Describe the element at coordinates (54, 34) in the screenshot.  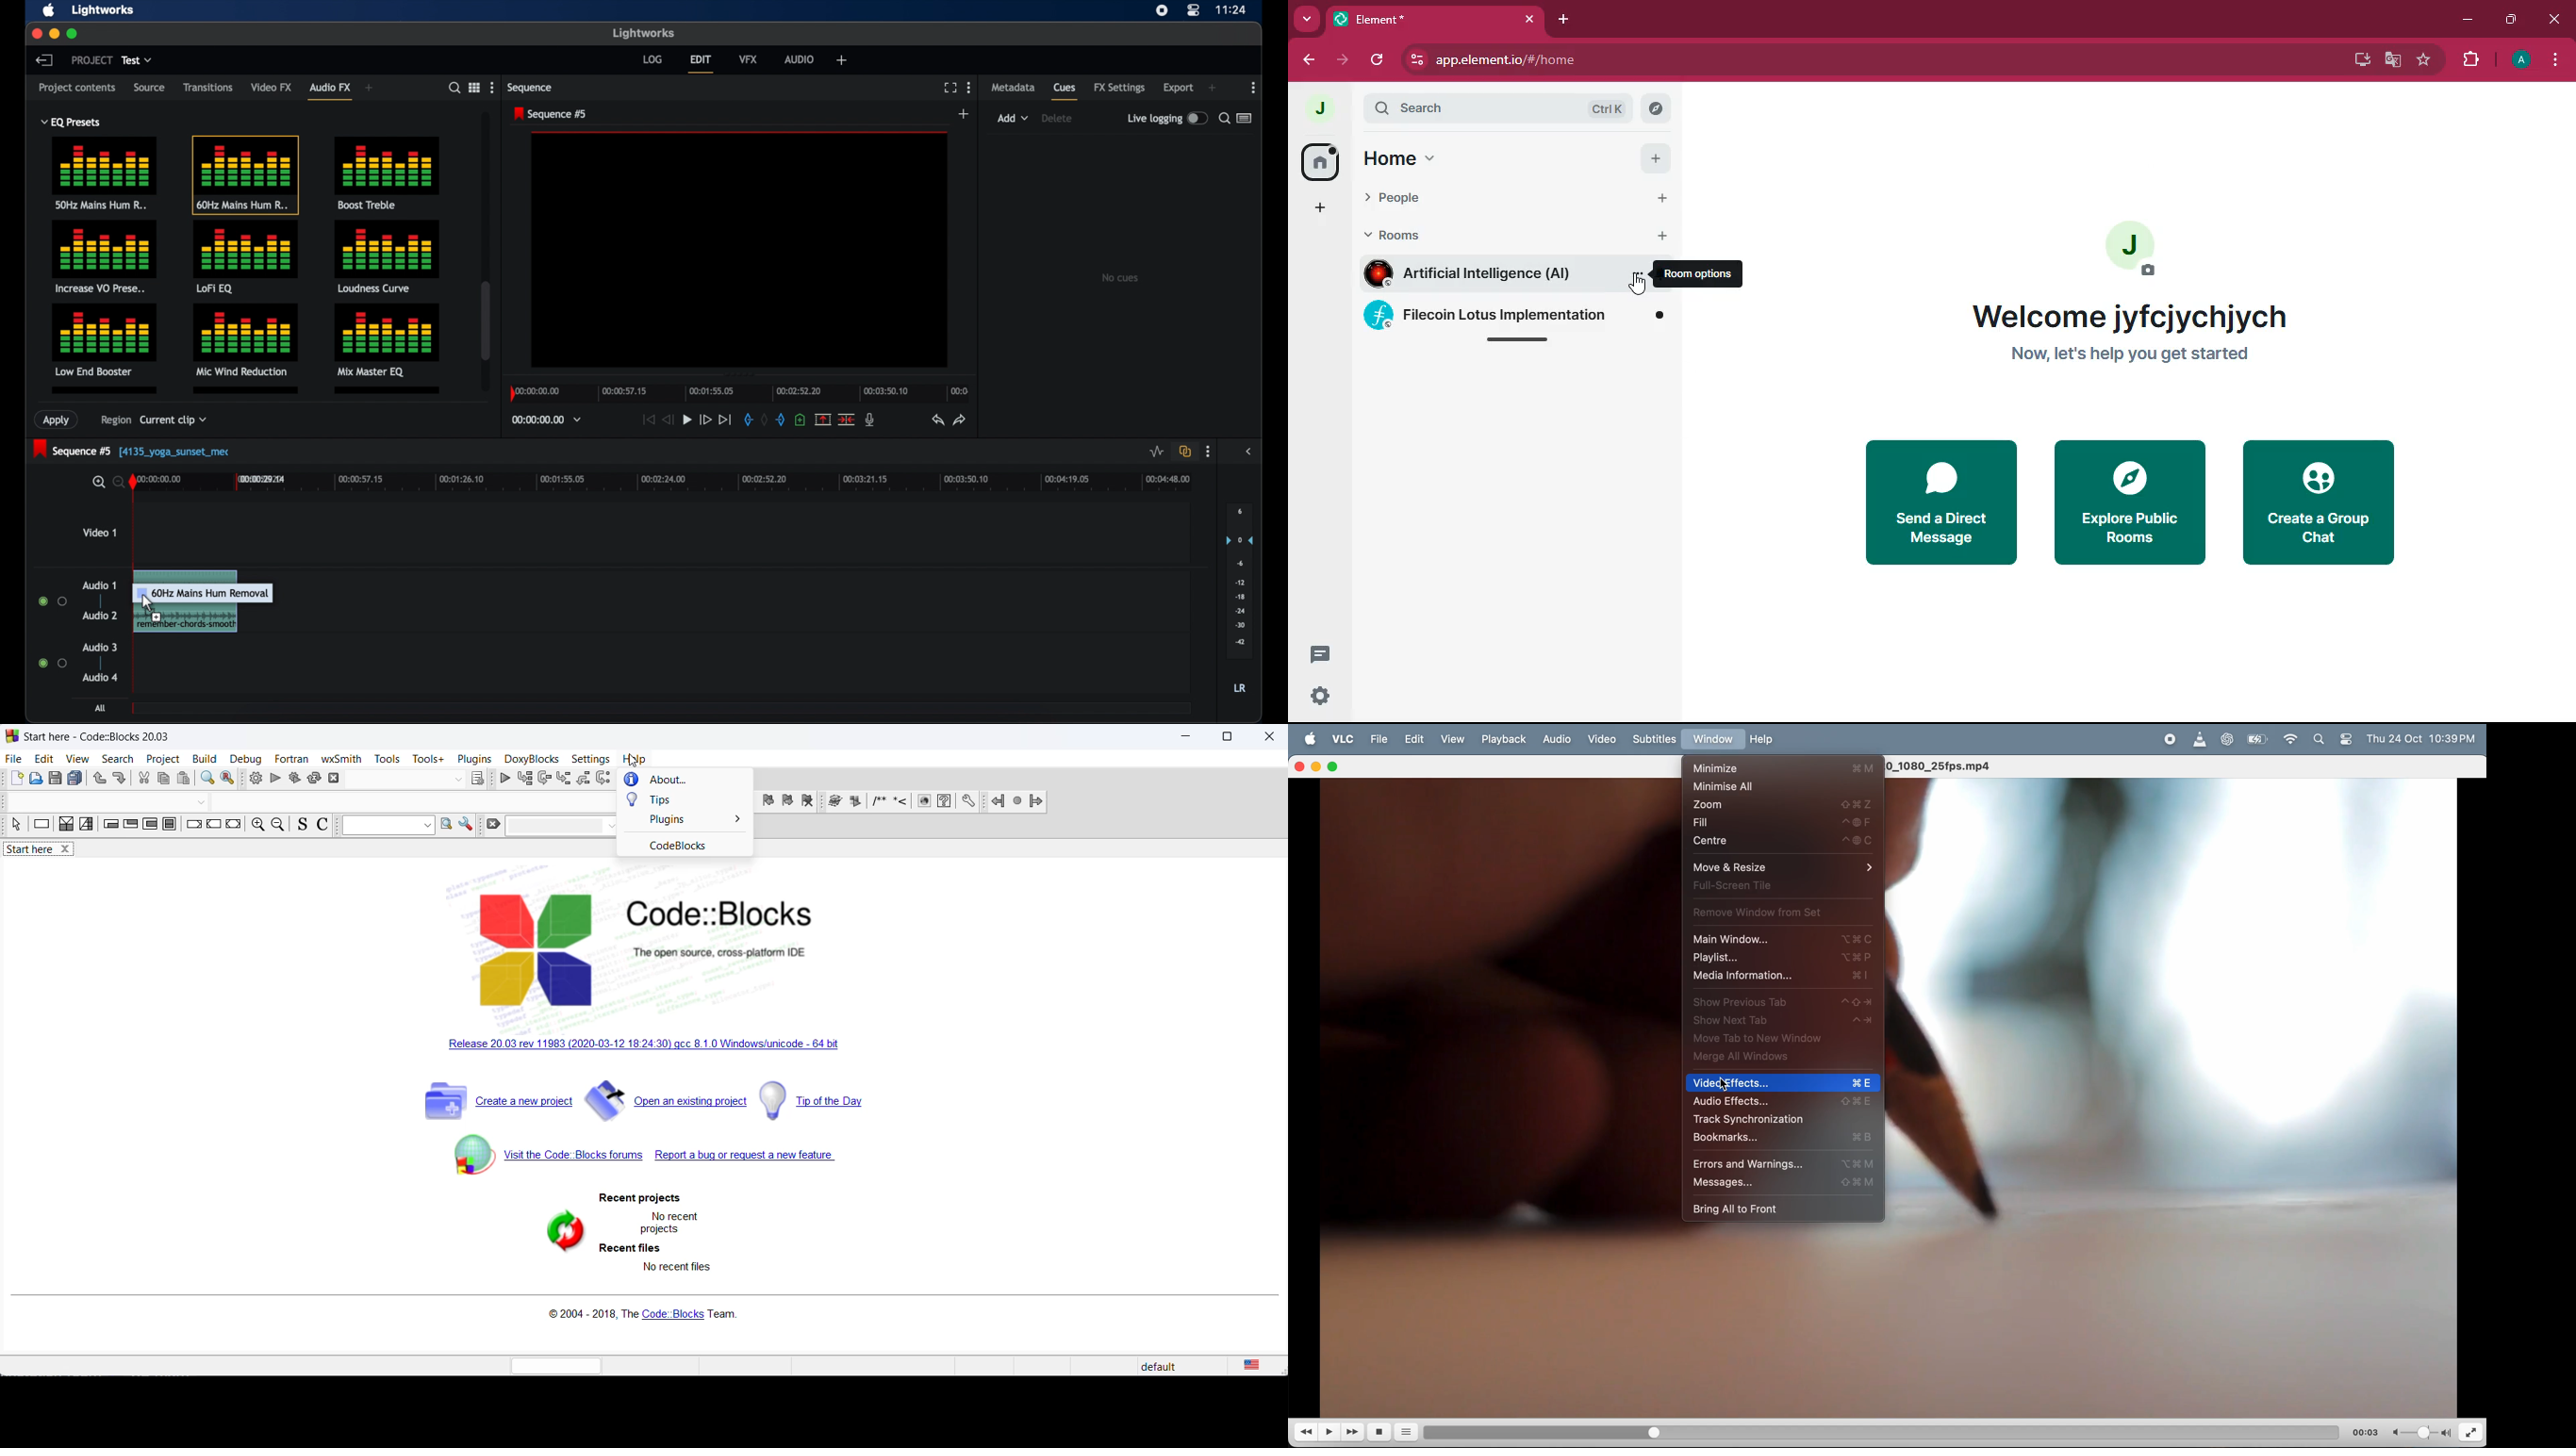
I see `minimize` at that location.